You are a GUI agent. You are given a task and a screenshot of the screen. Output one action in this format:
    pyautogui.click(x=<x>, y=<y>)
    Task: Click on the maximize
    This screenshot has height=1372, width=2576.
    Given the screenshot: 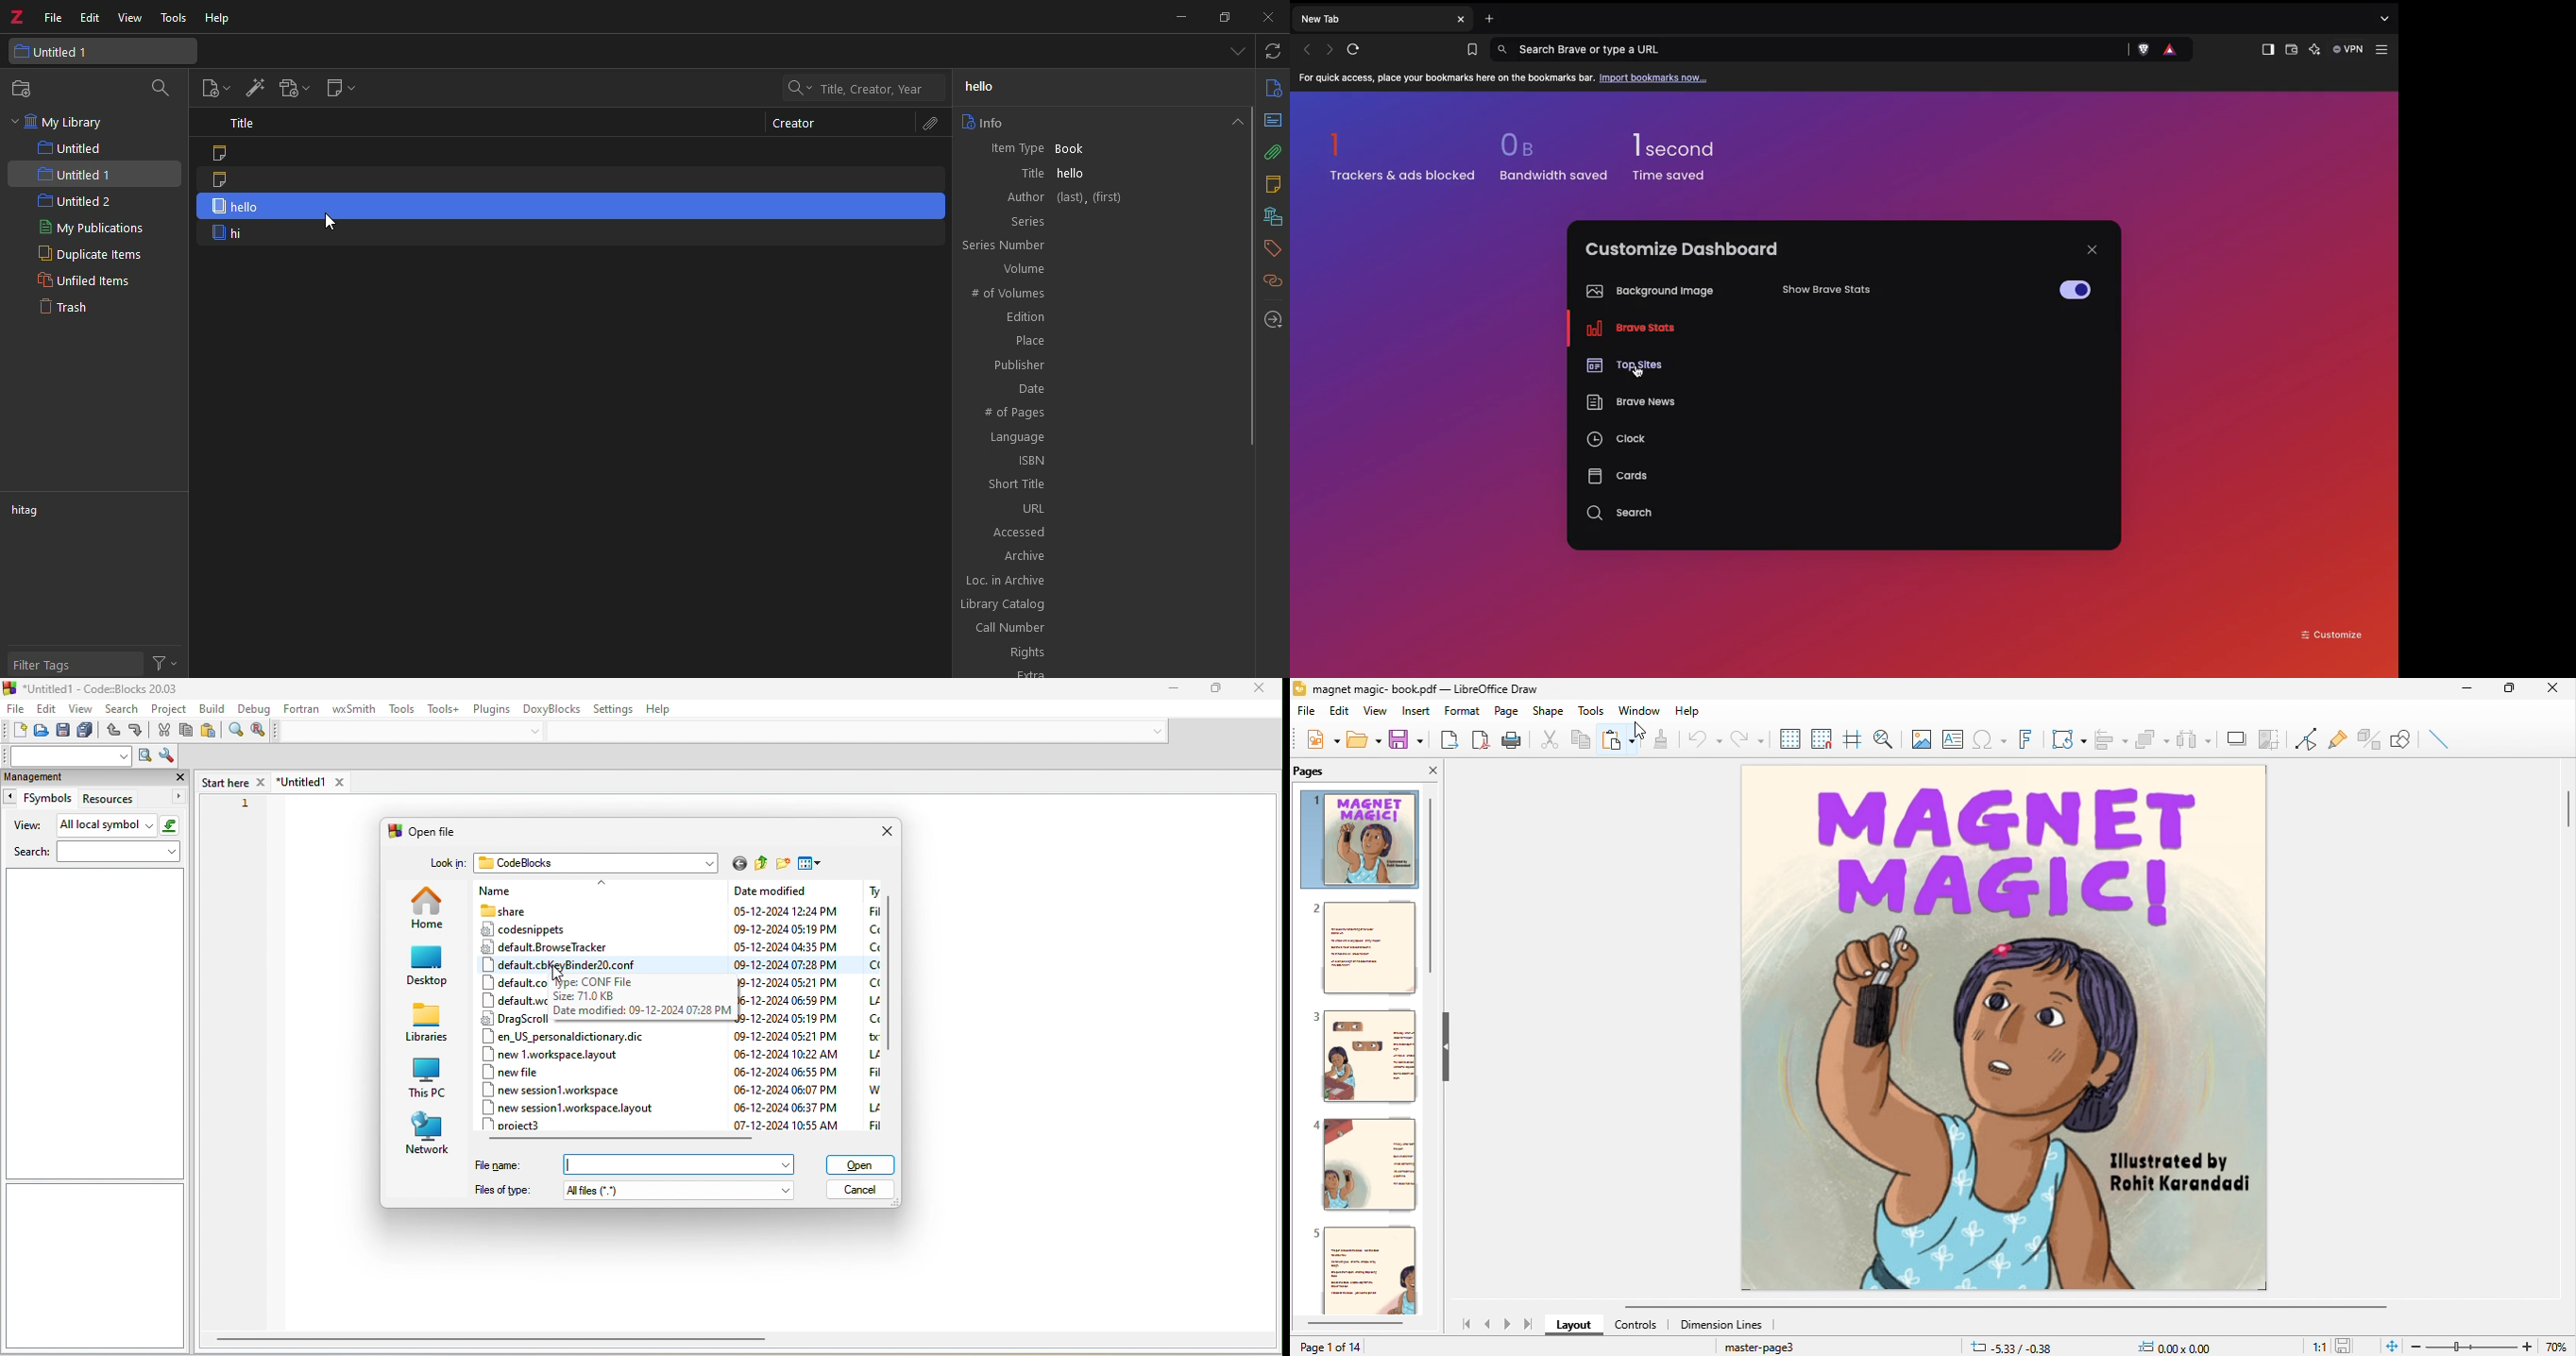 What is the action you would take?
    pyautogui.click(x=2510, y=688)
    